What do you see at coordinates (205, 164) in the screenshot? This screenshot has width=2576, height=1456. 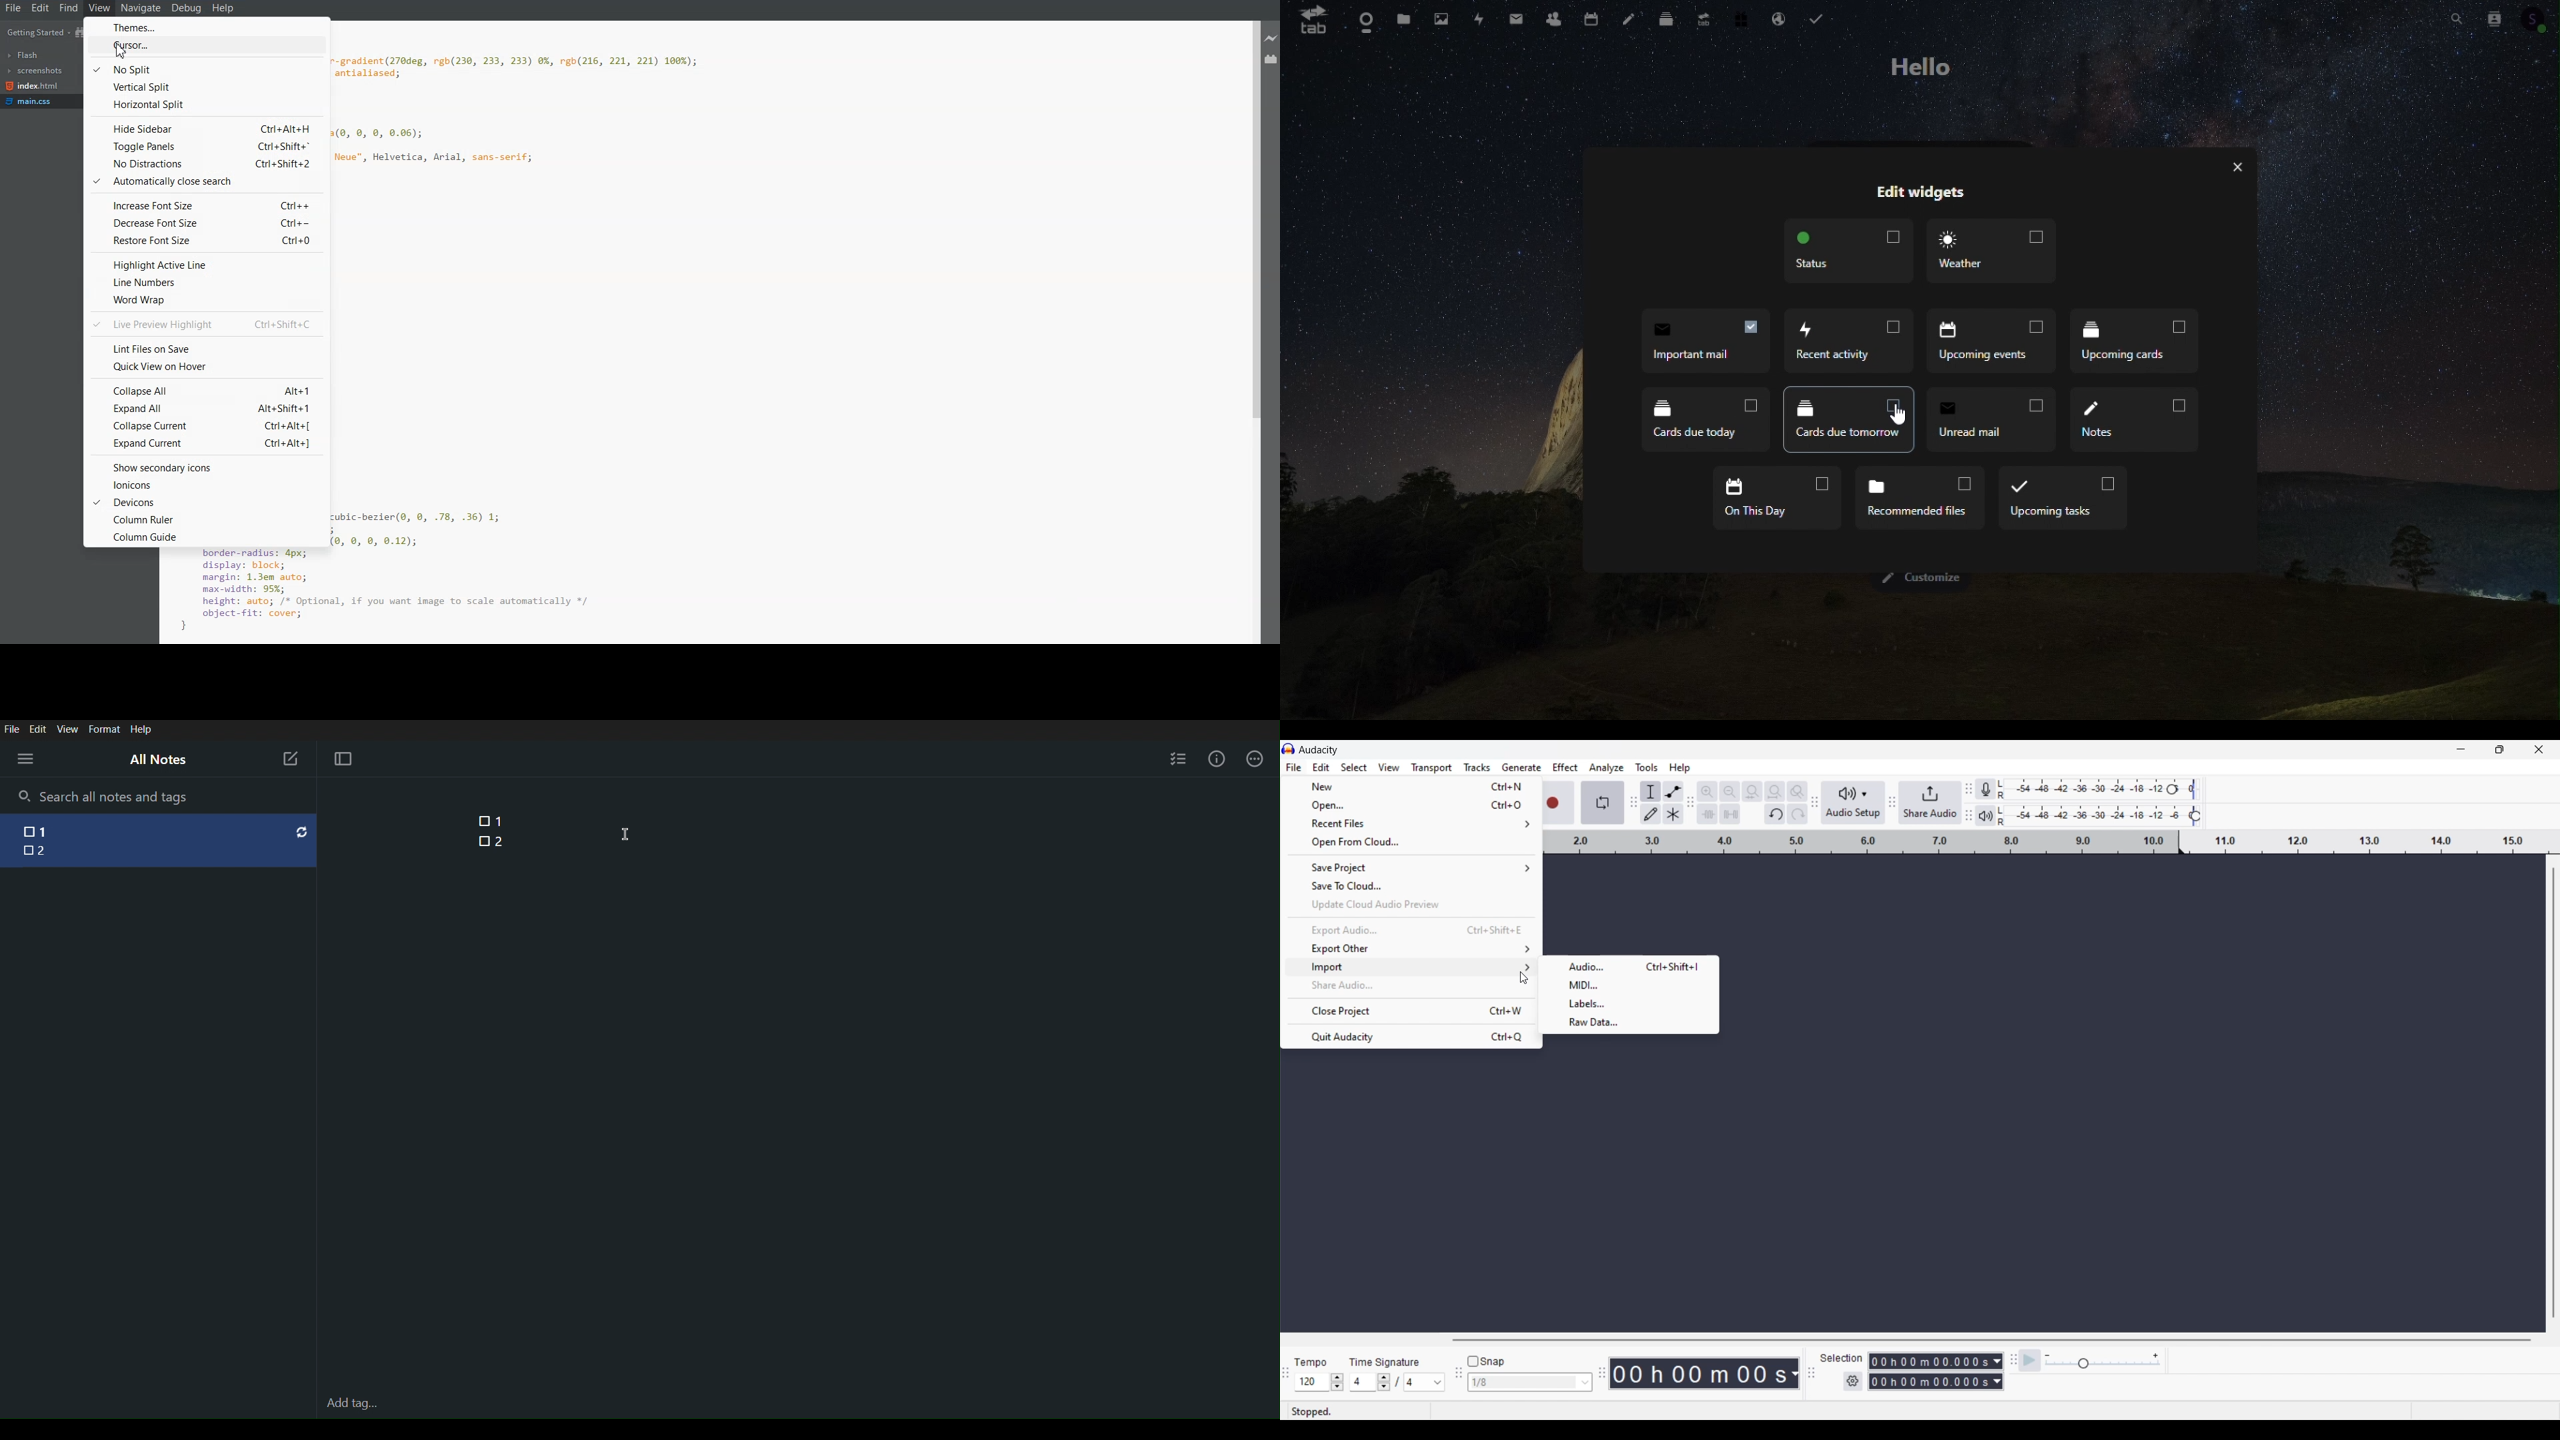 I see `No distractions` at bounding box center [205, 164].